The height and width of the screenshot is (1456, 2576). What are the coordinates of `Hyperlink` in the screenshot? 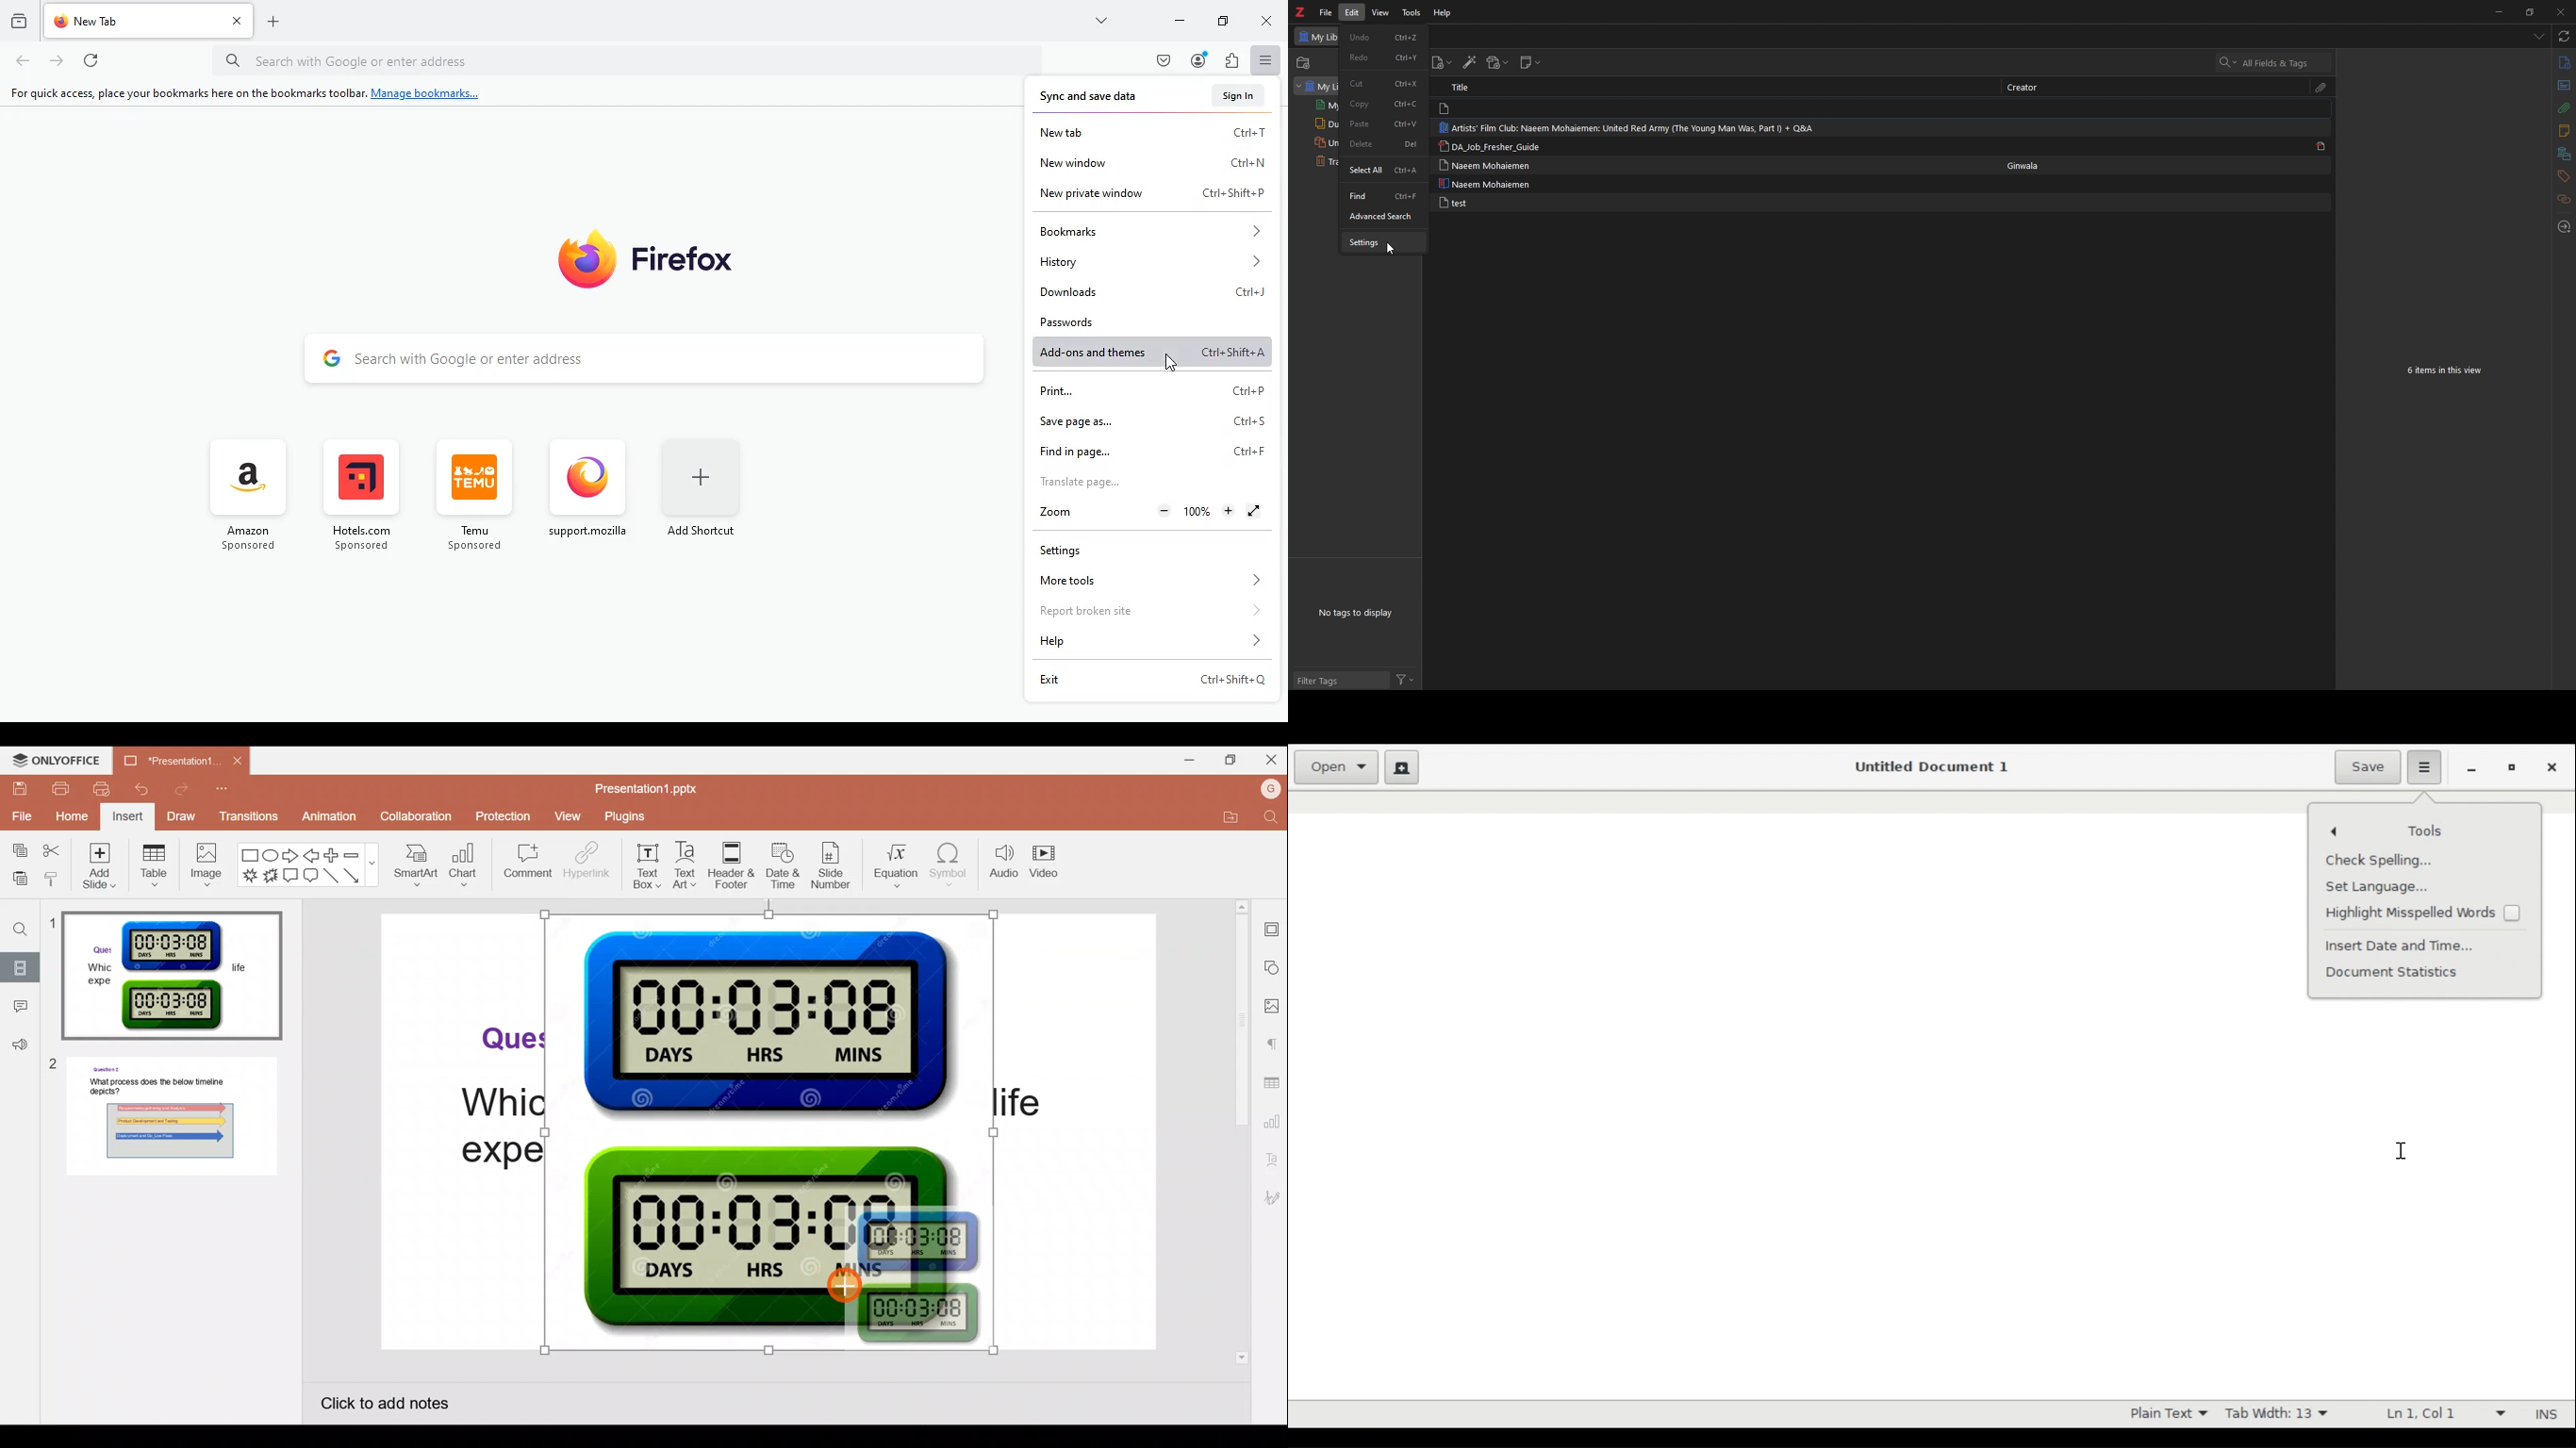 It's located at (583, 864).